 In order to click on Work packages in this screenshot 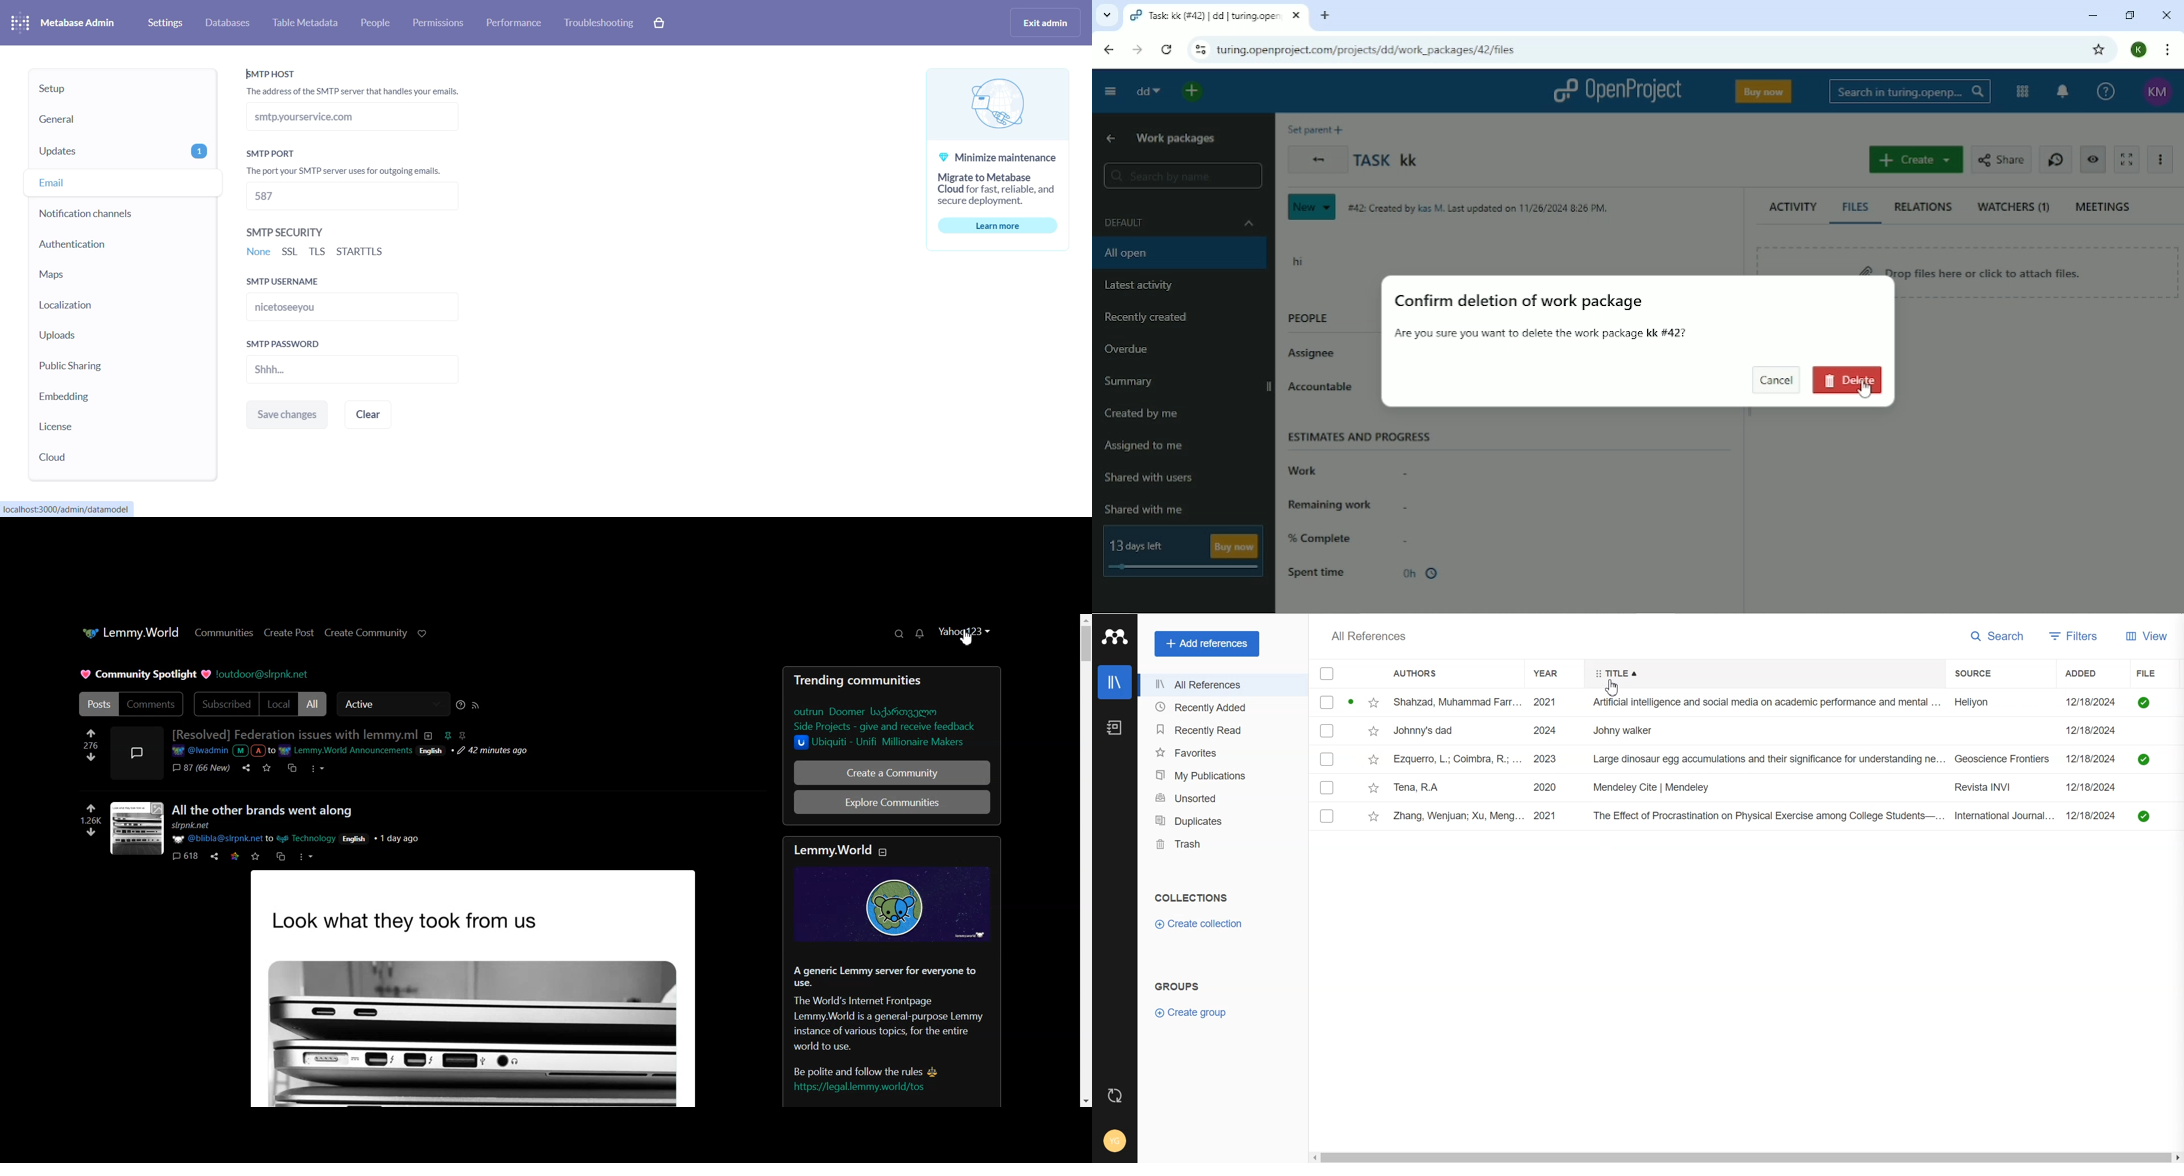, I will do `click(1177, 138)`.